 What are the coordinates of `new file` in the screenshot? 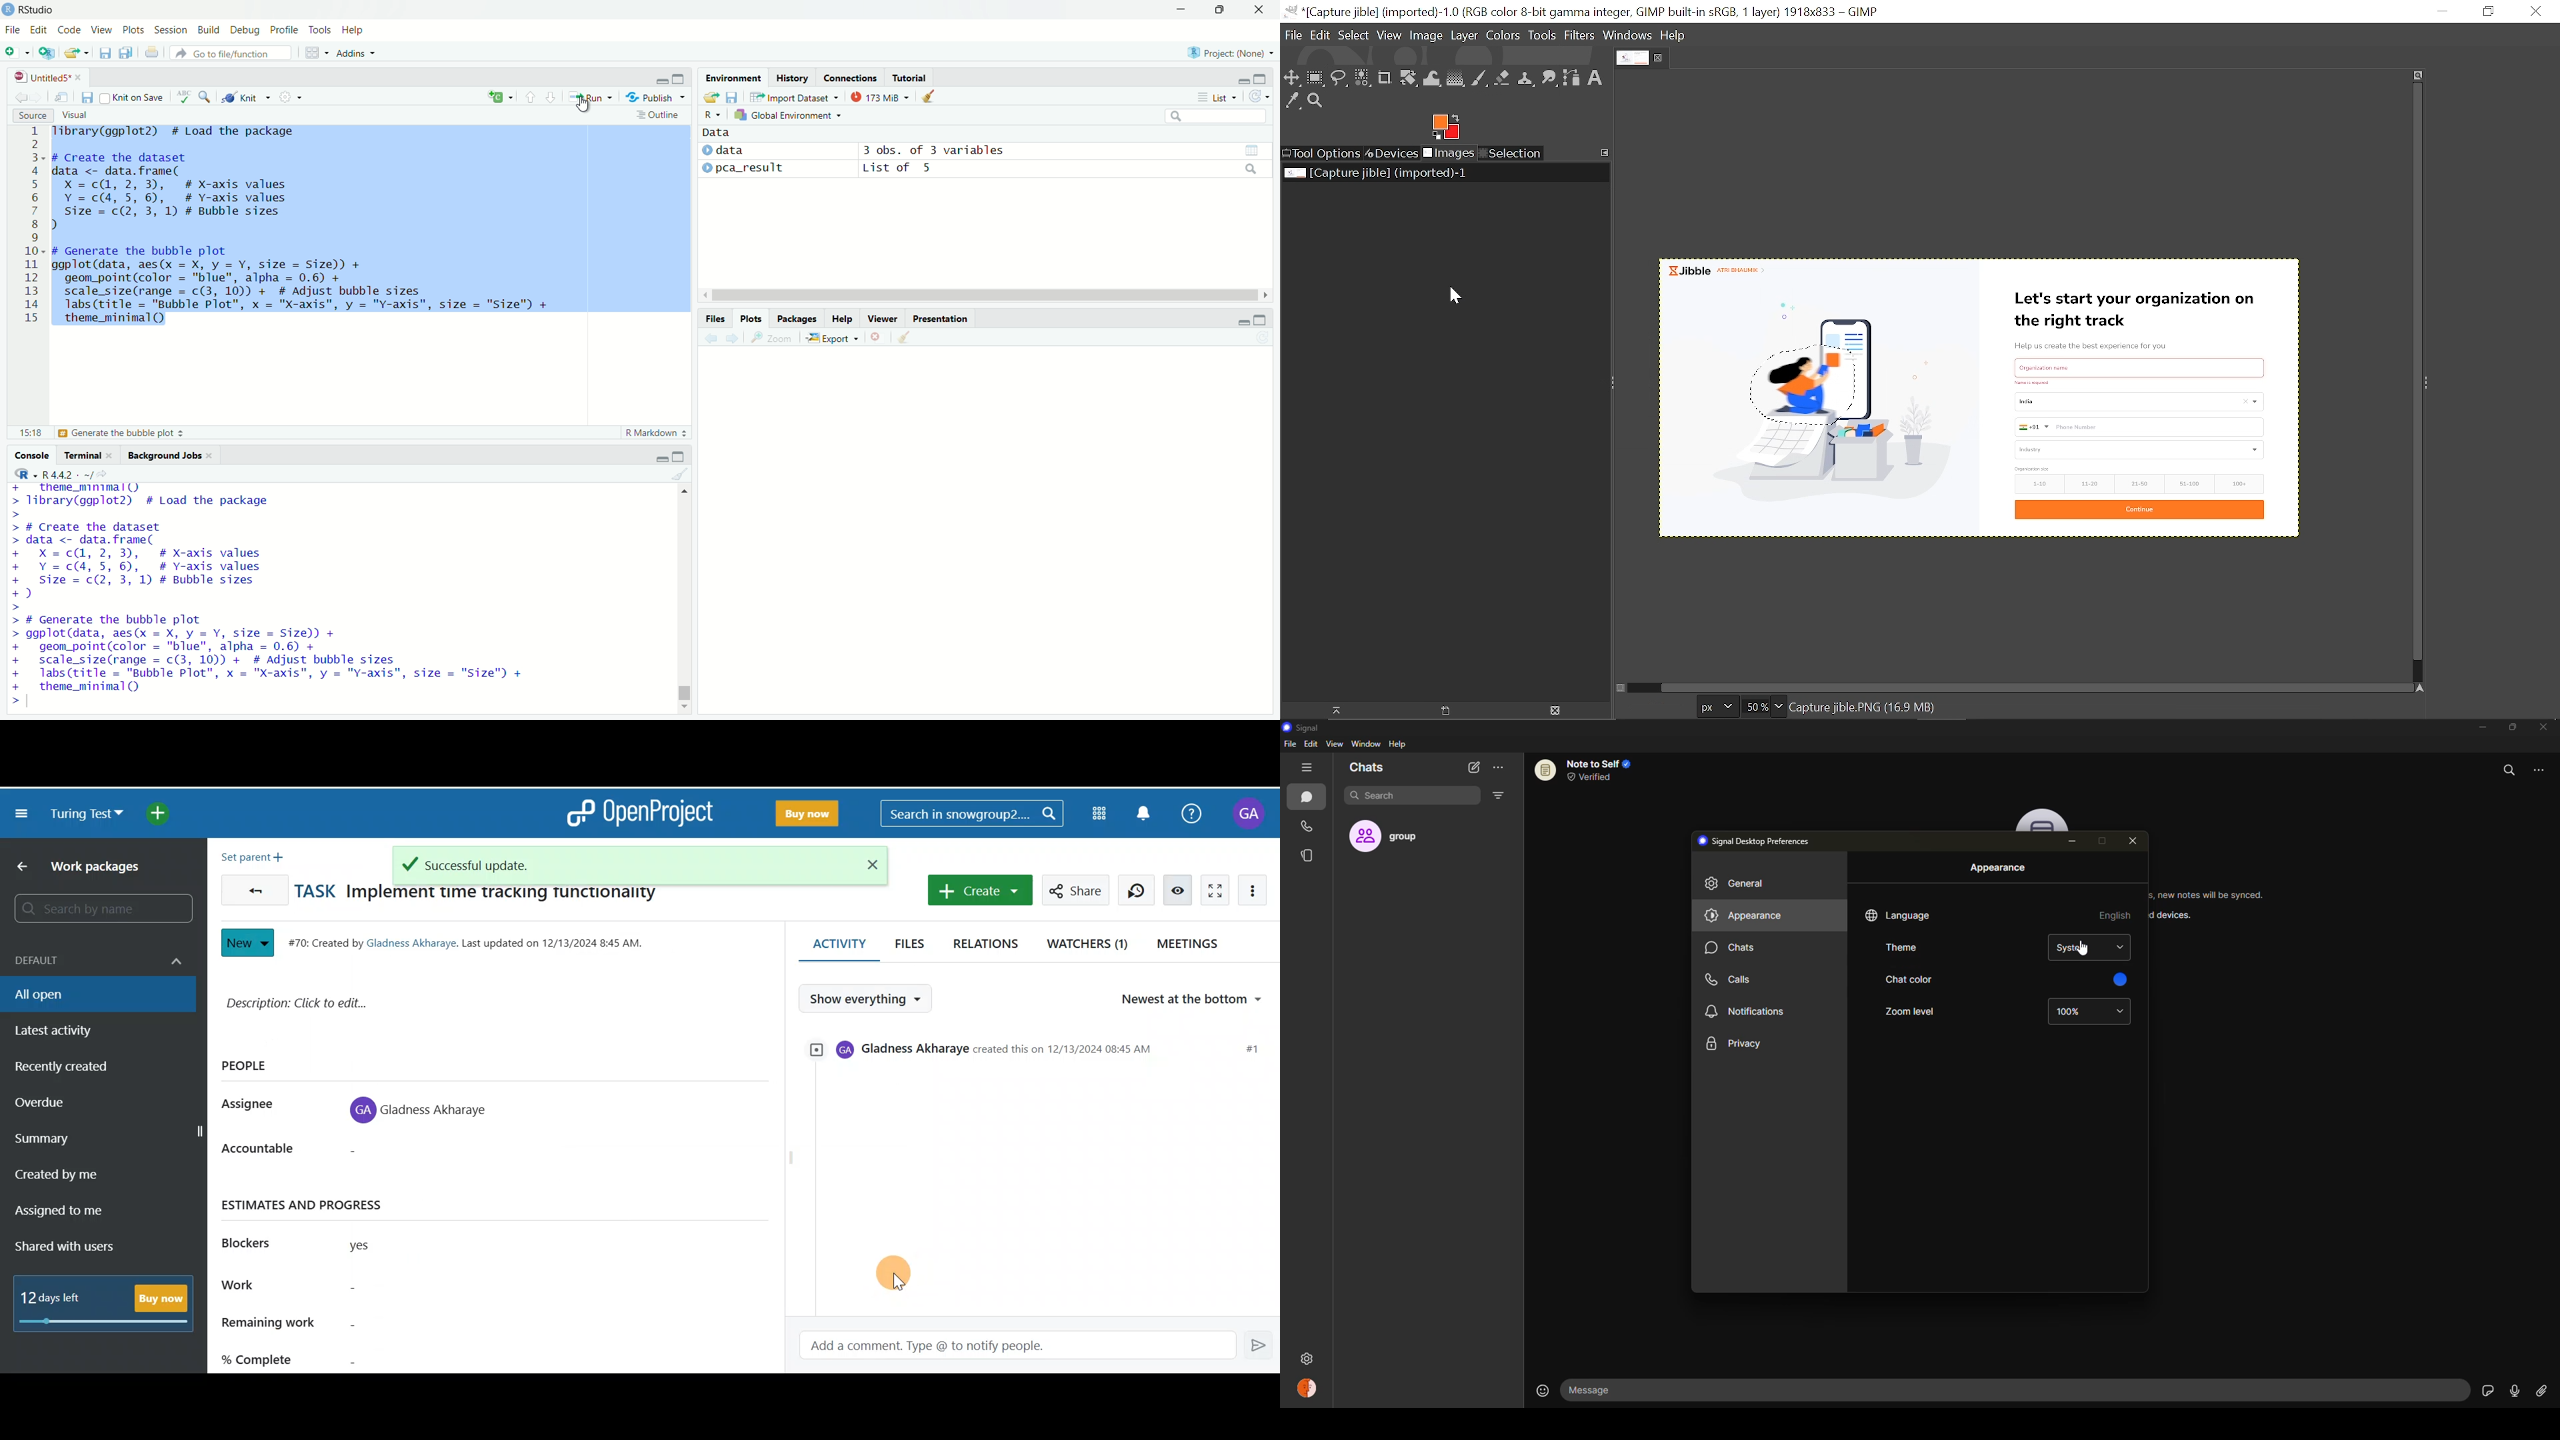 It's located at (17, 52).